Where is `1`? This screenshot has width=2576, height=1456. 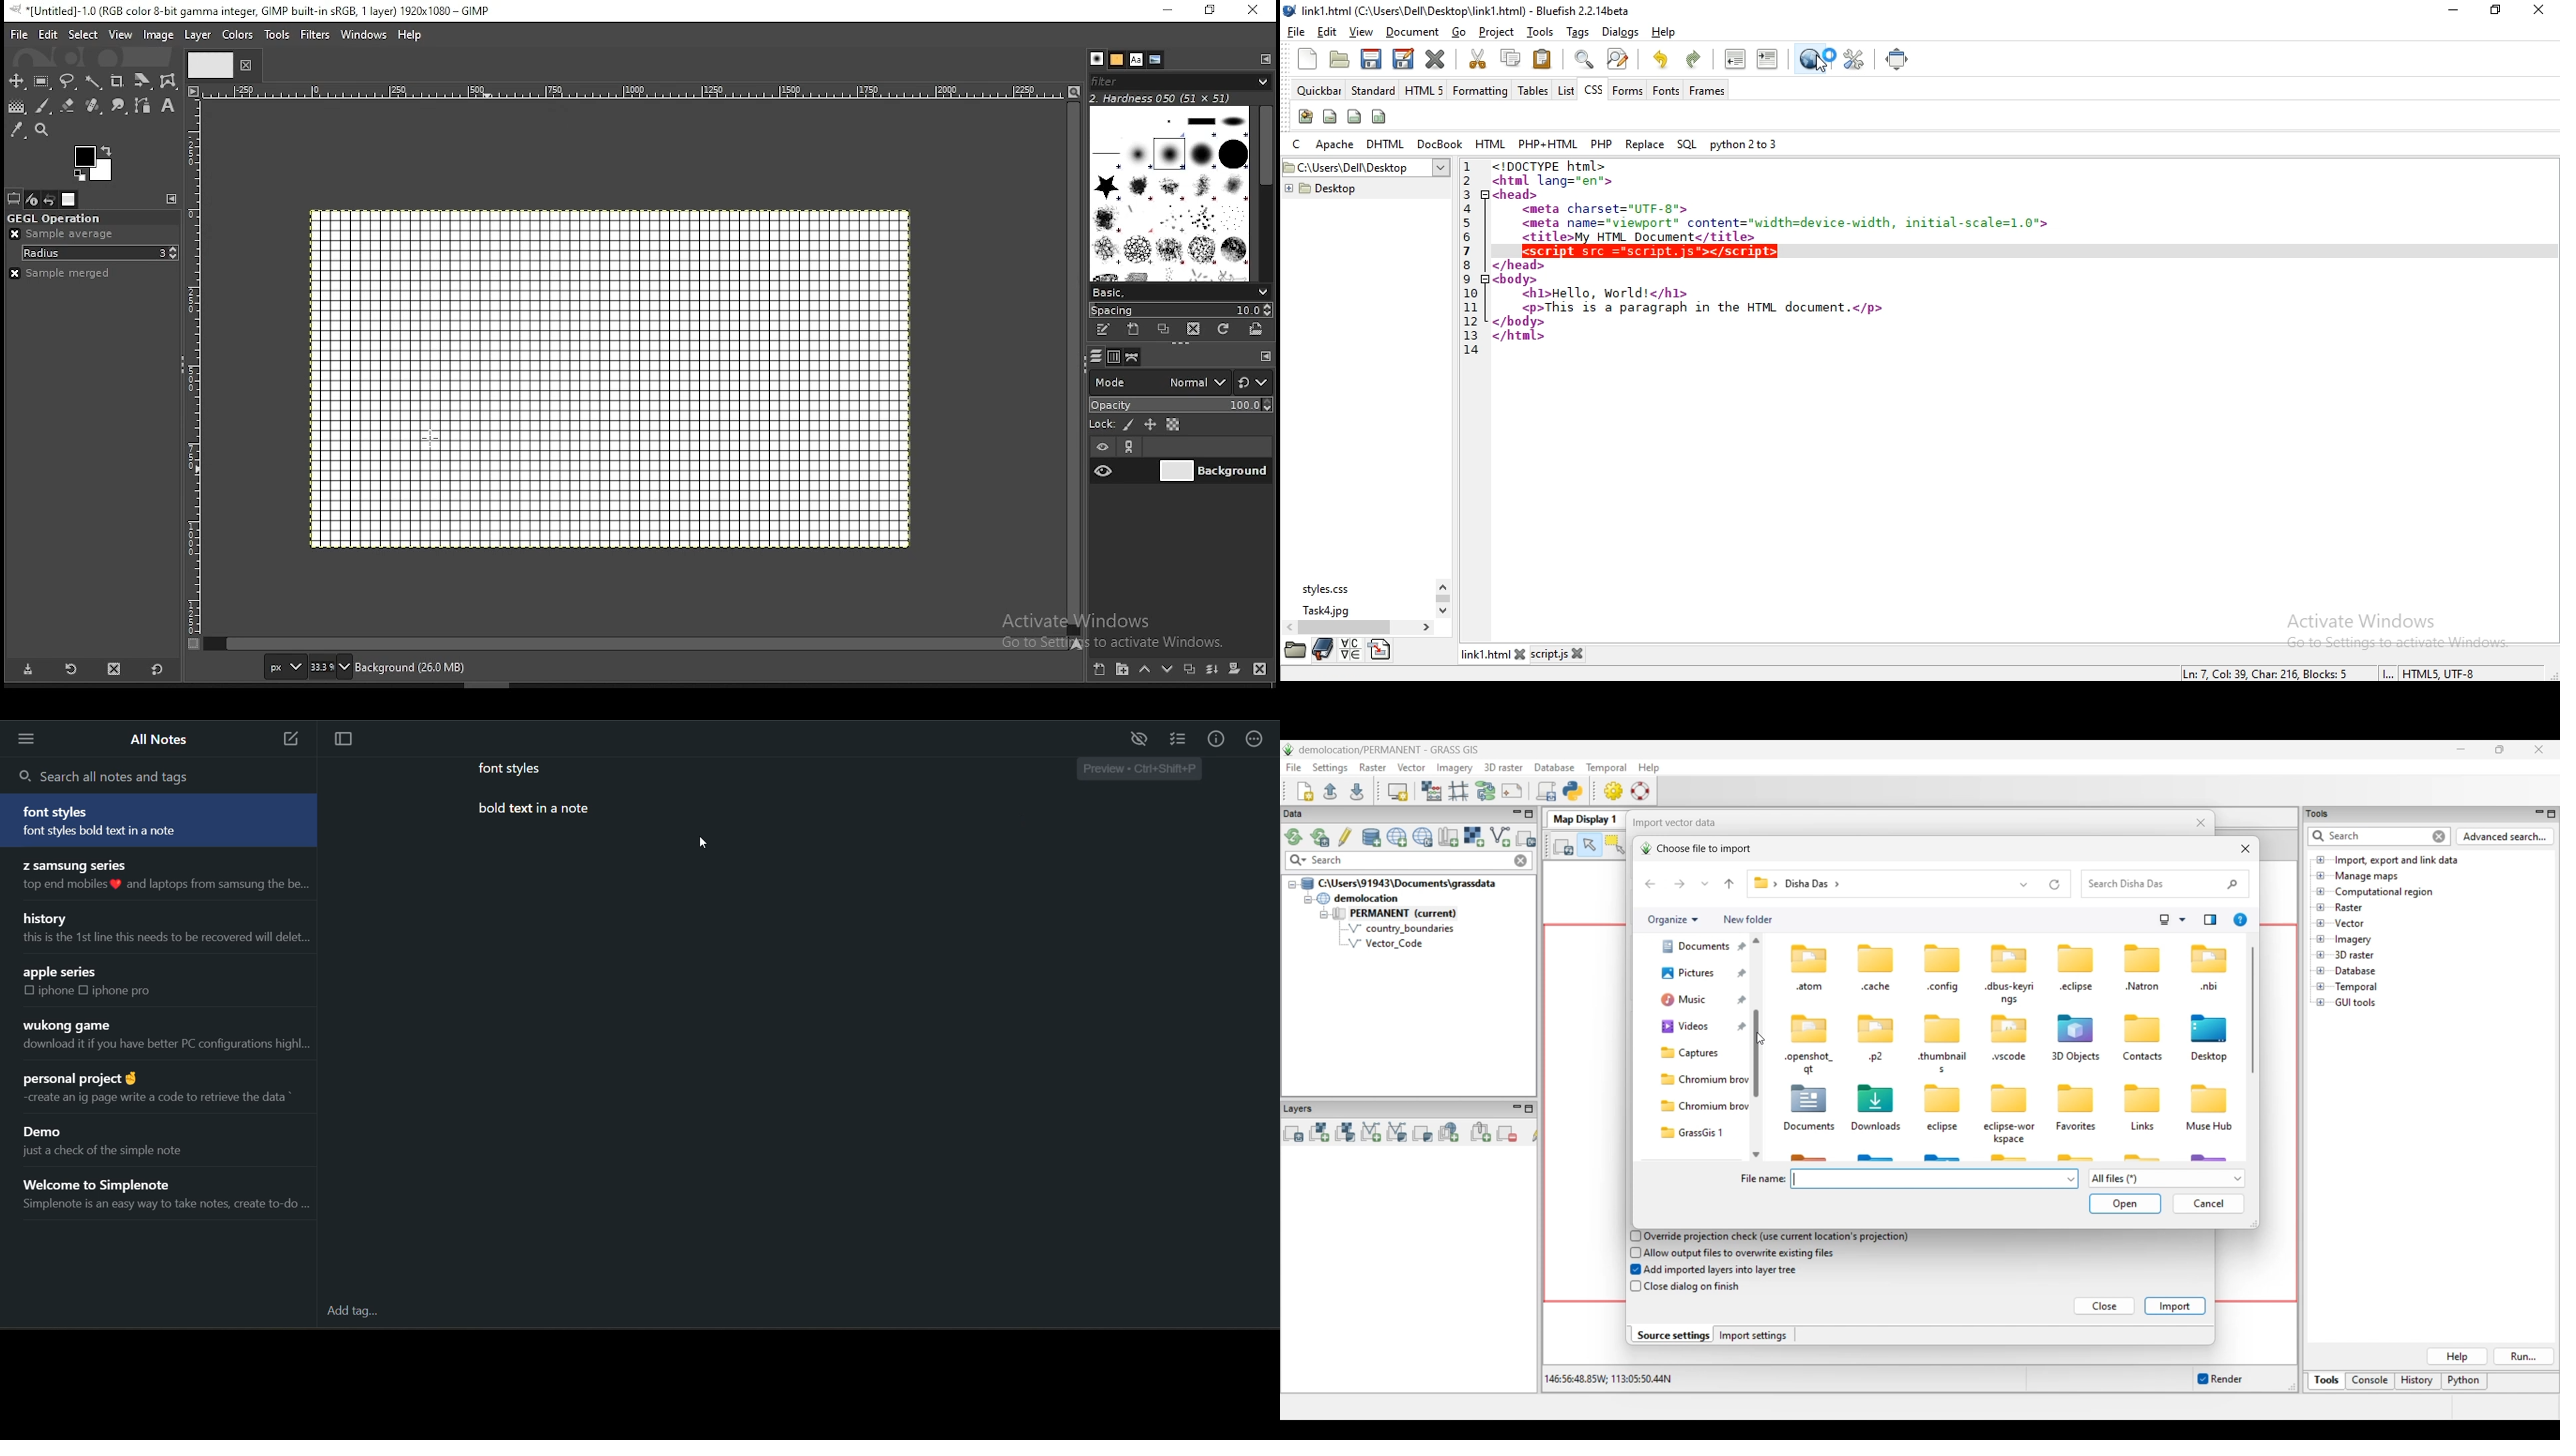 1 is located at coordinates (1466, 167).